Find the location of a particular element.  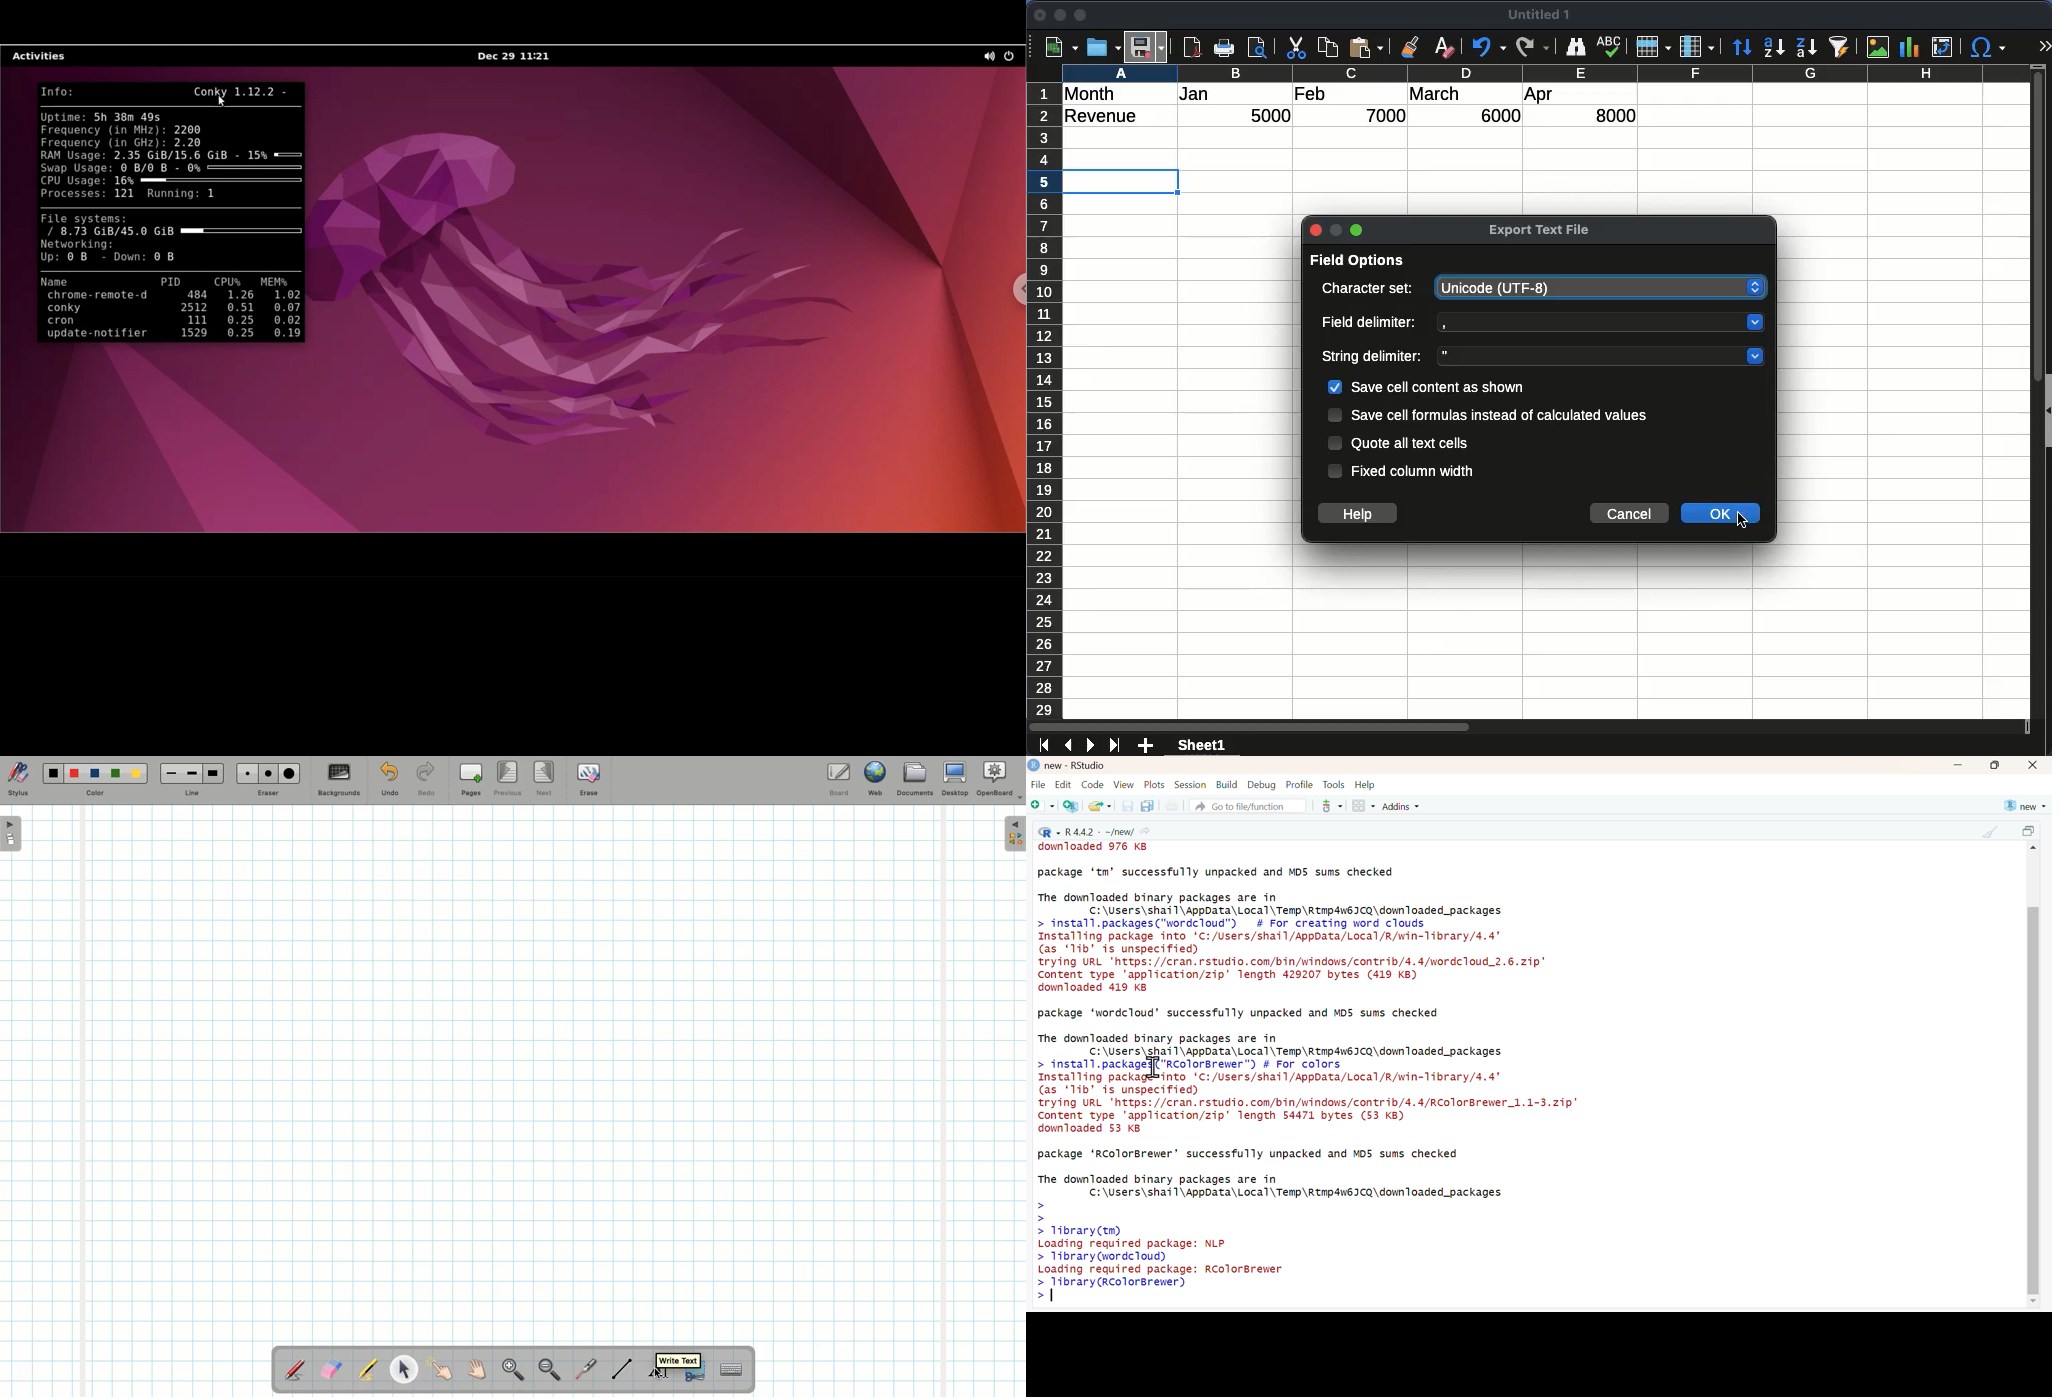

paste is located at coordinates (1368, 48).